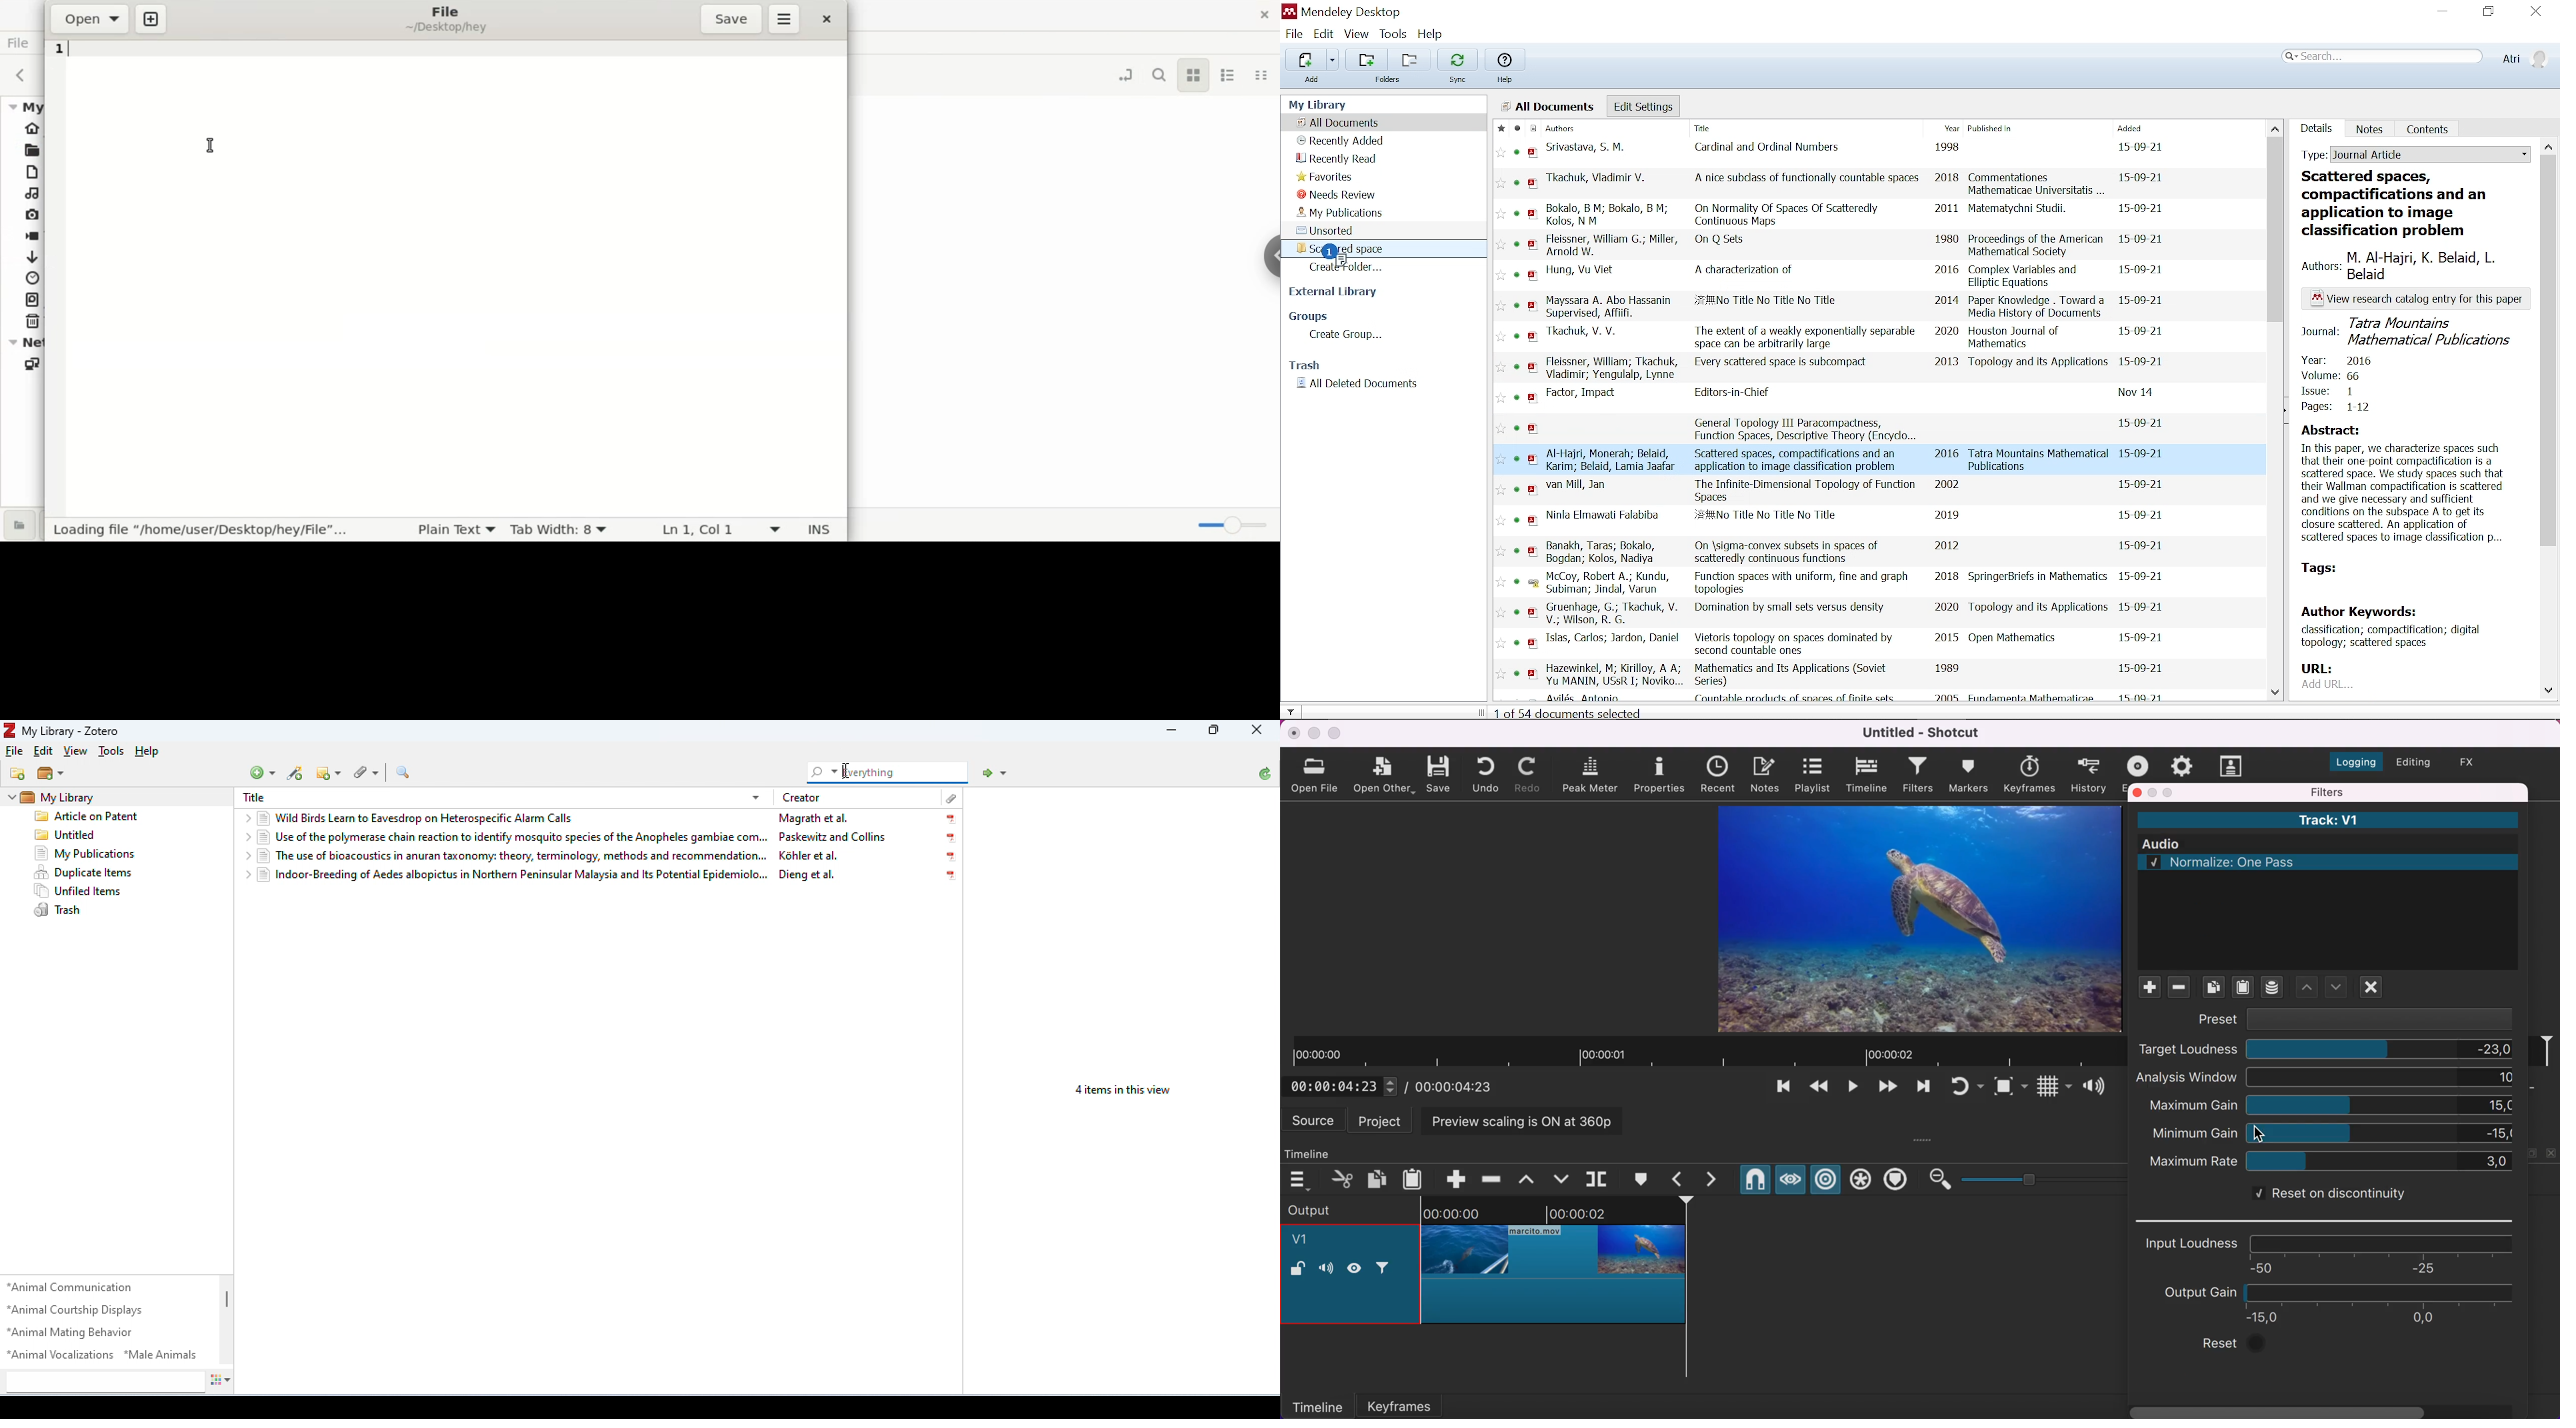 The width and height of the screenshot is (2576, 1428). I want to click on Unsorted, so click(1330, 230).